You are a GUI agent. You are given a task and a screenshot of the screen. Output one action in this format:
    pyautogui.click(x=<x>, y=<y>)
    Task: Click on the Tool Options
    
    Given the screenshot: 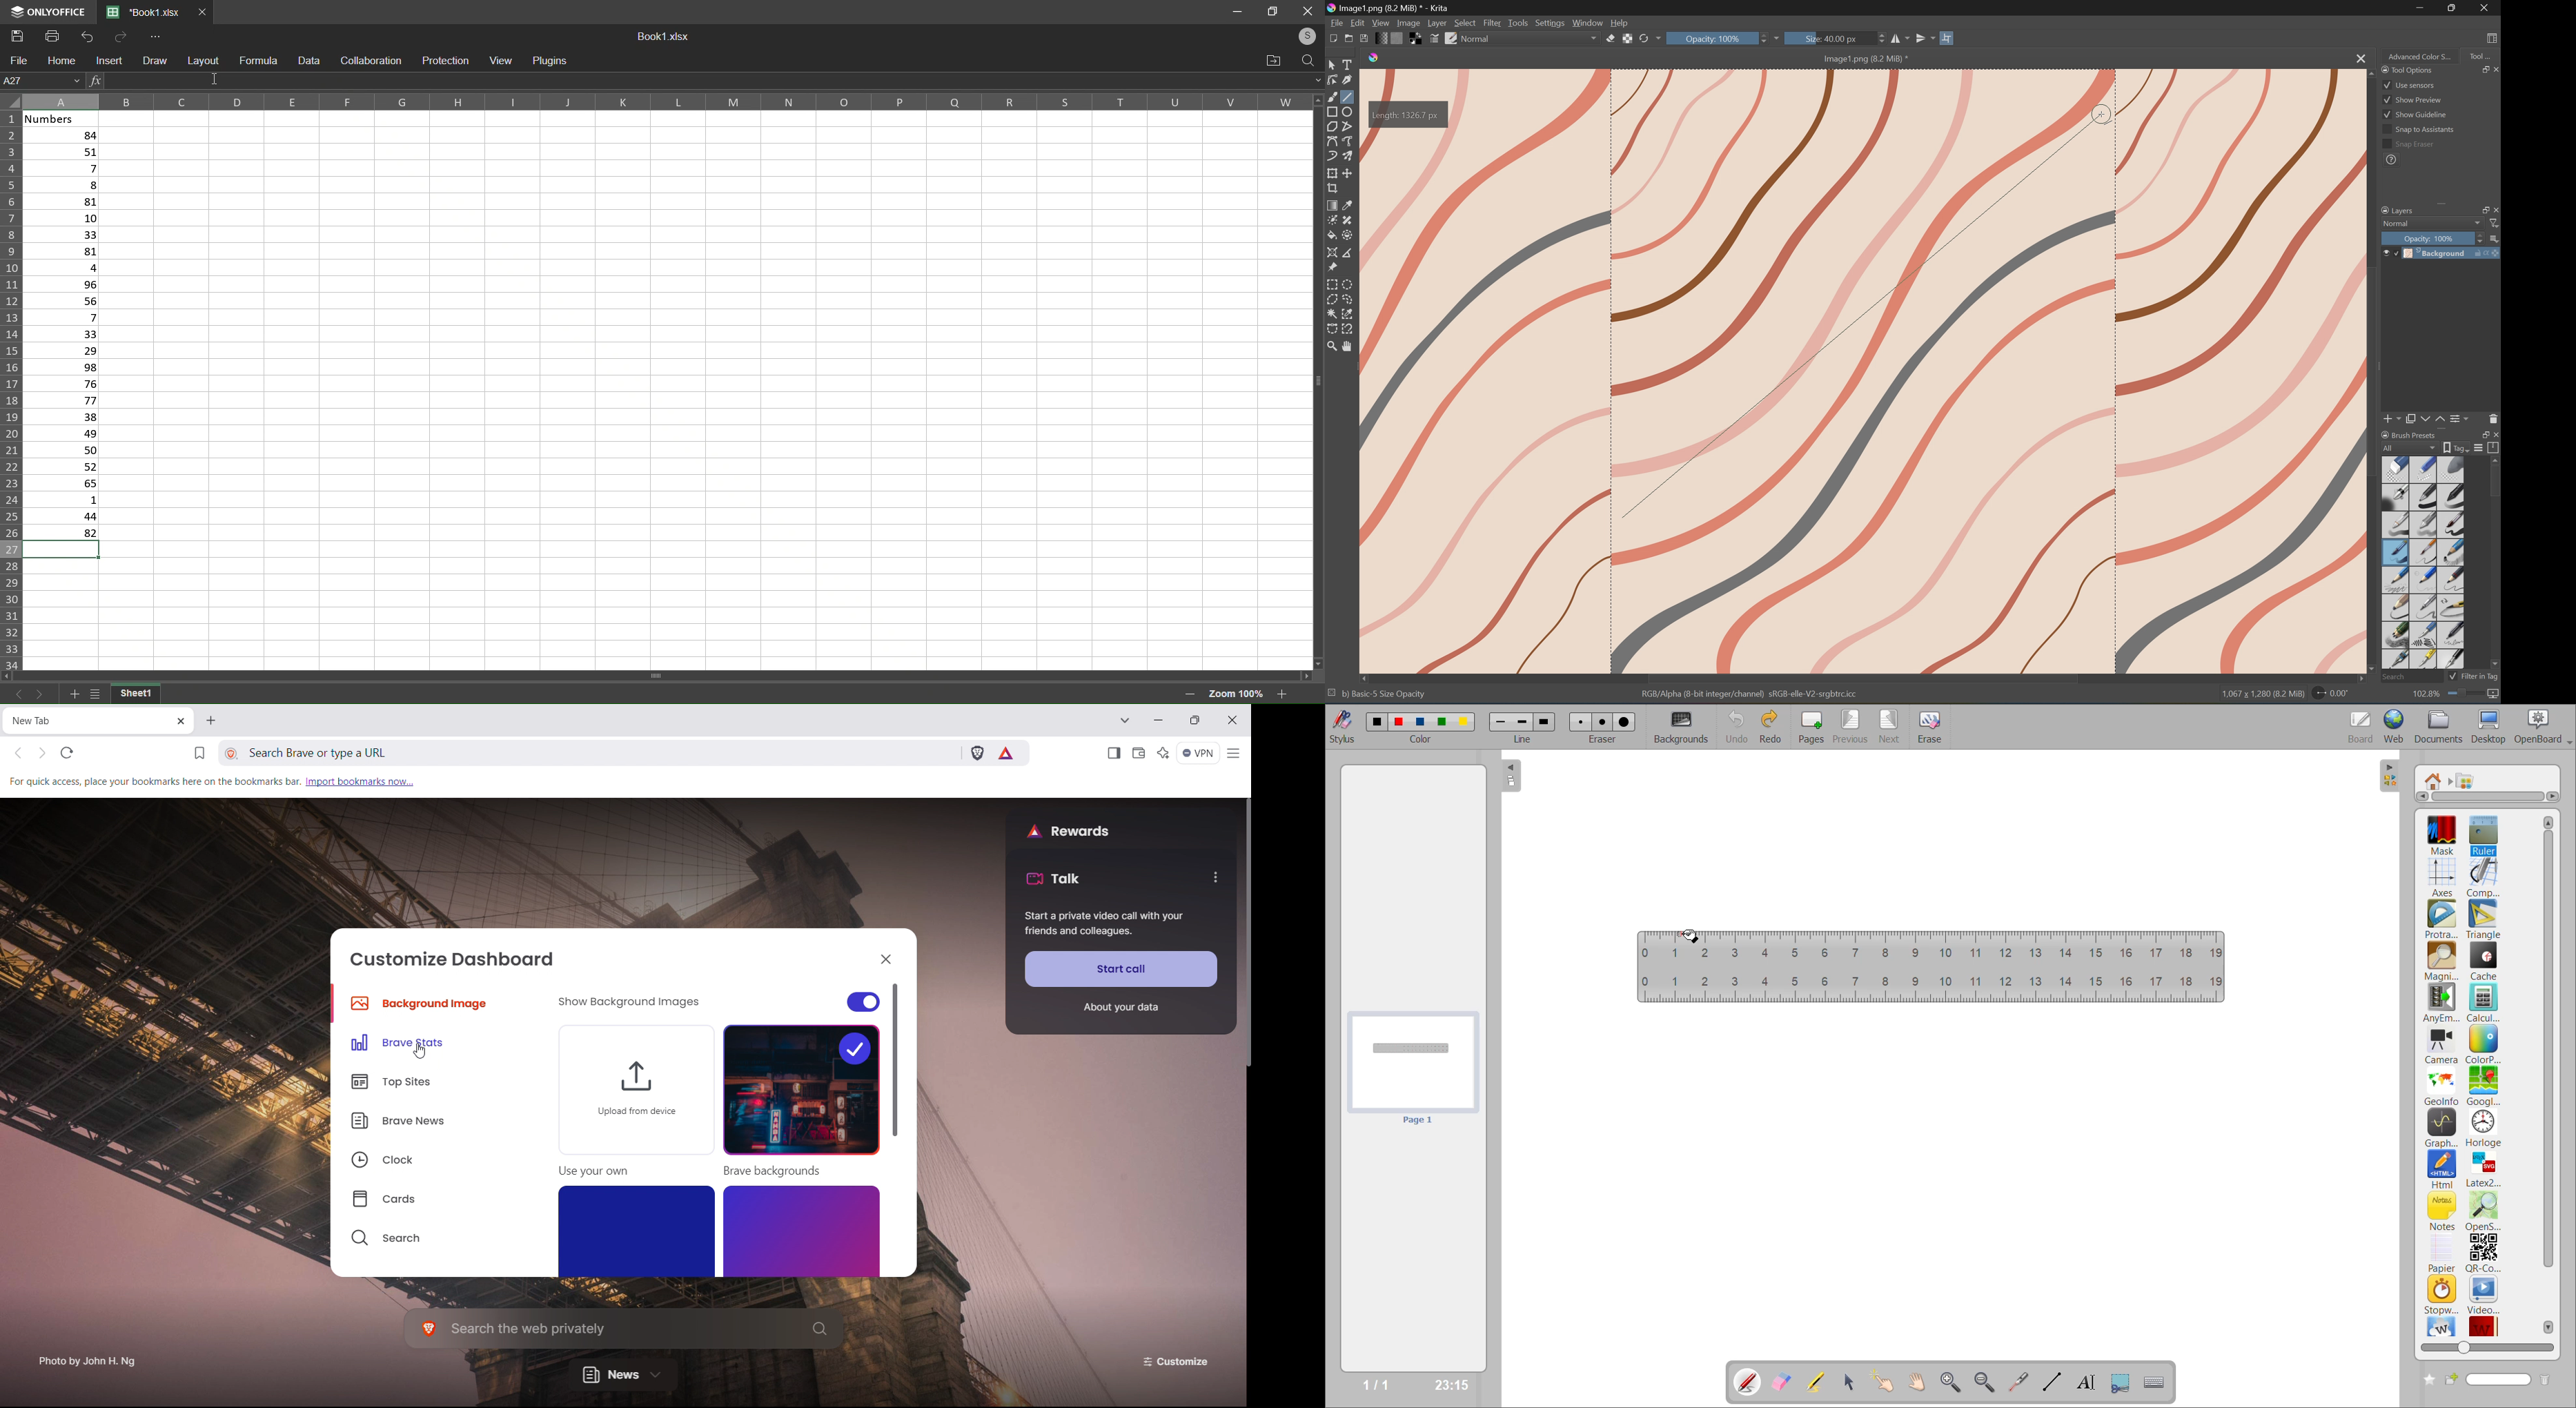 What is the action you would take?
    pyautogui.click(x=2406, y=69)
    